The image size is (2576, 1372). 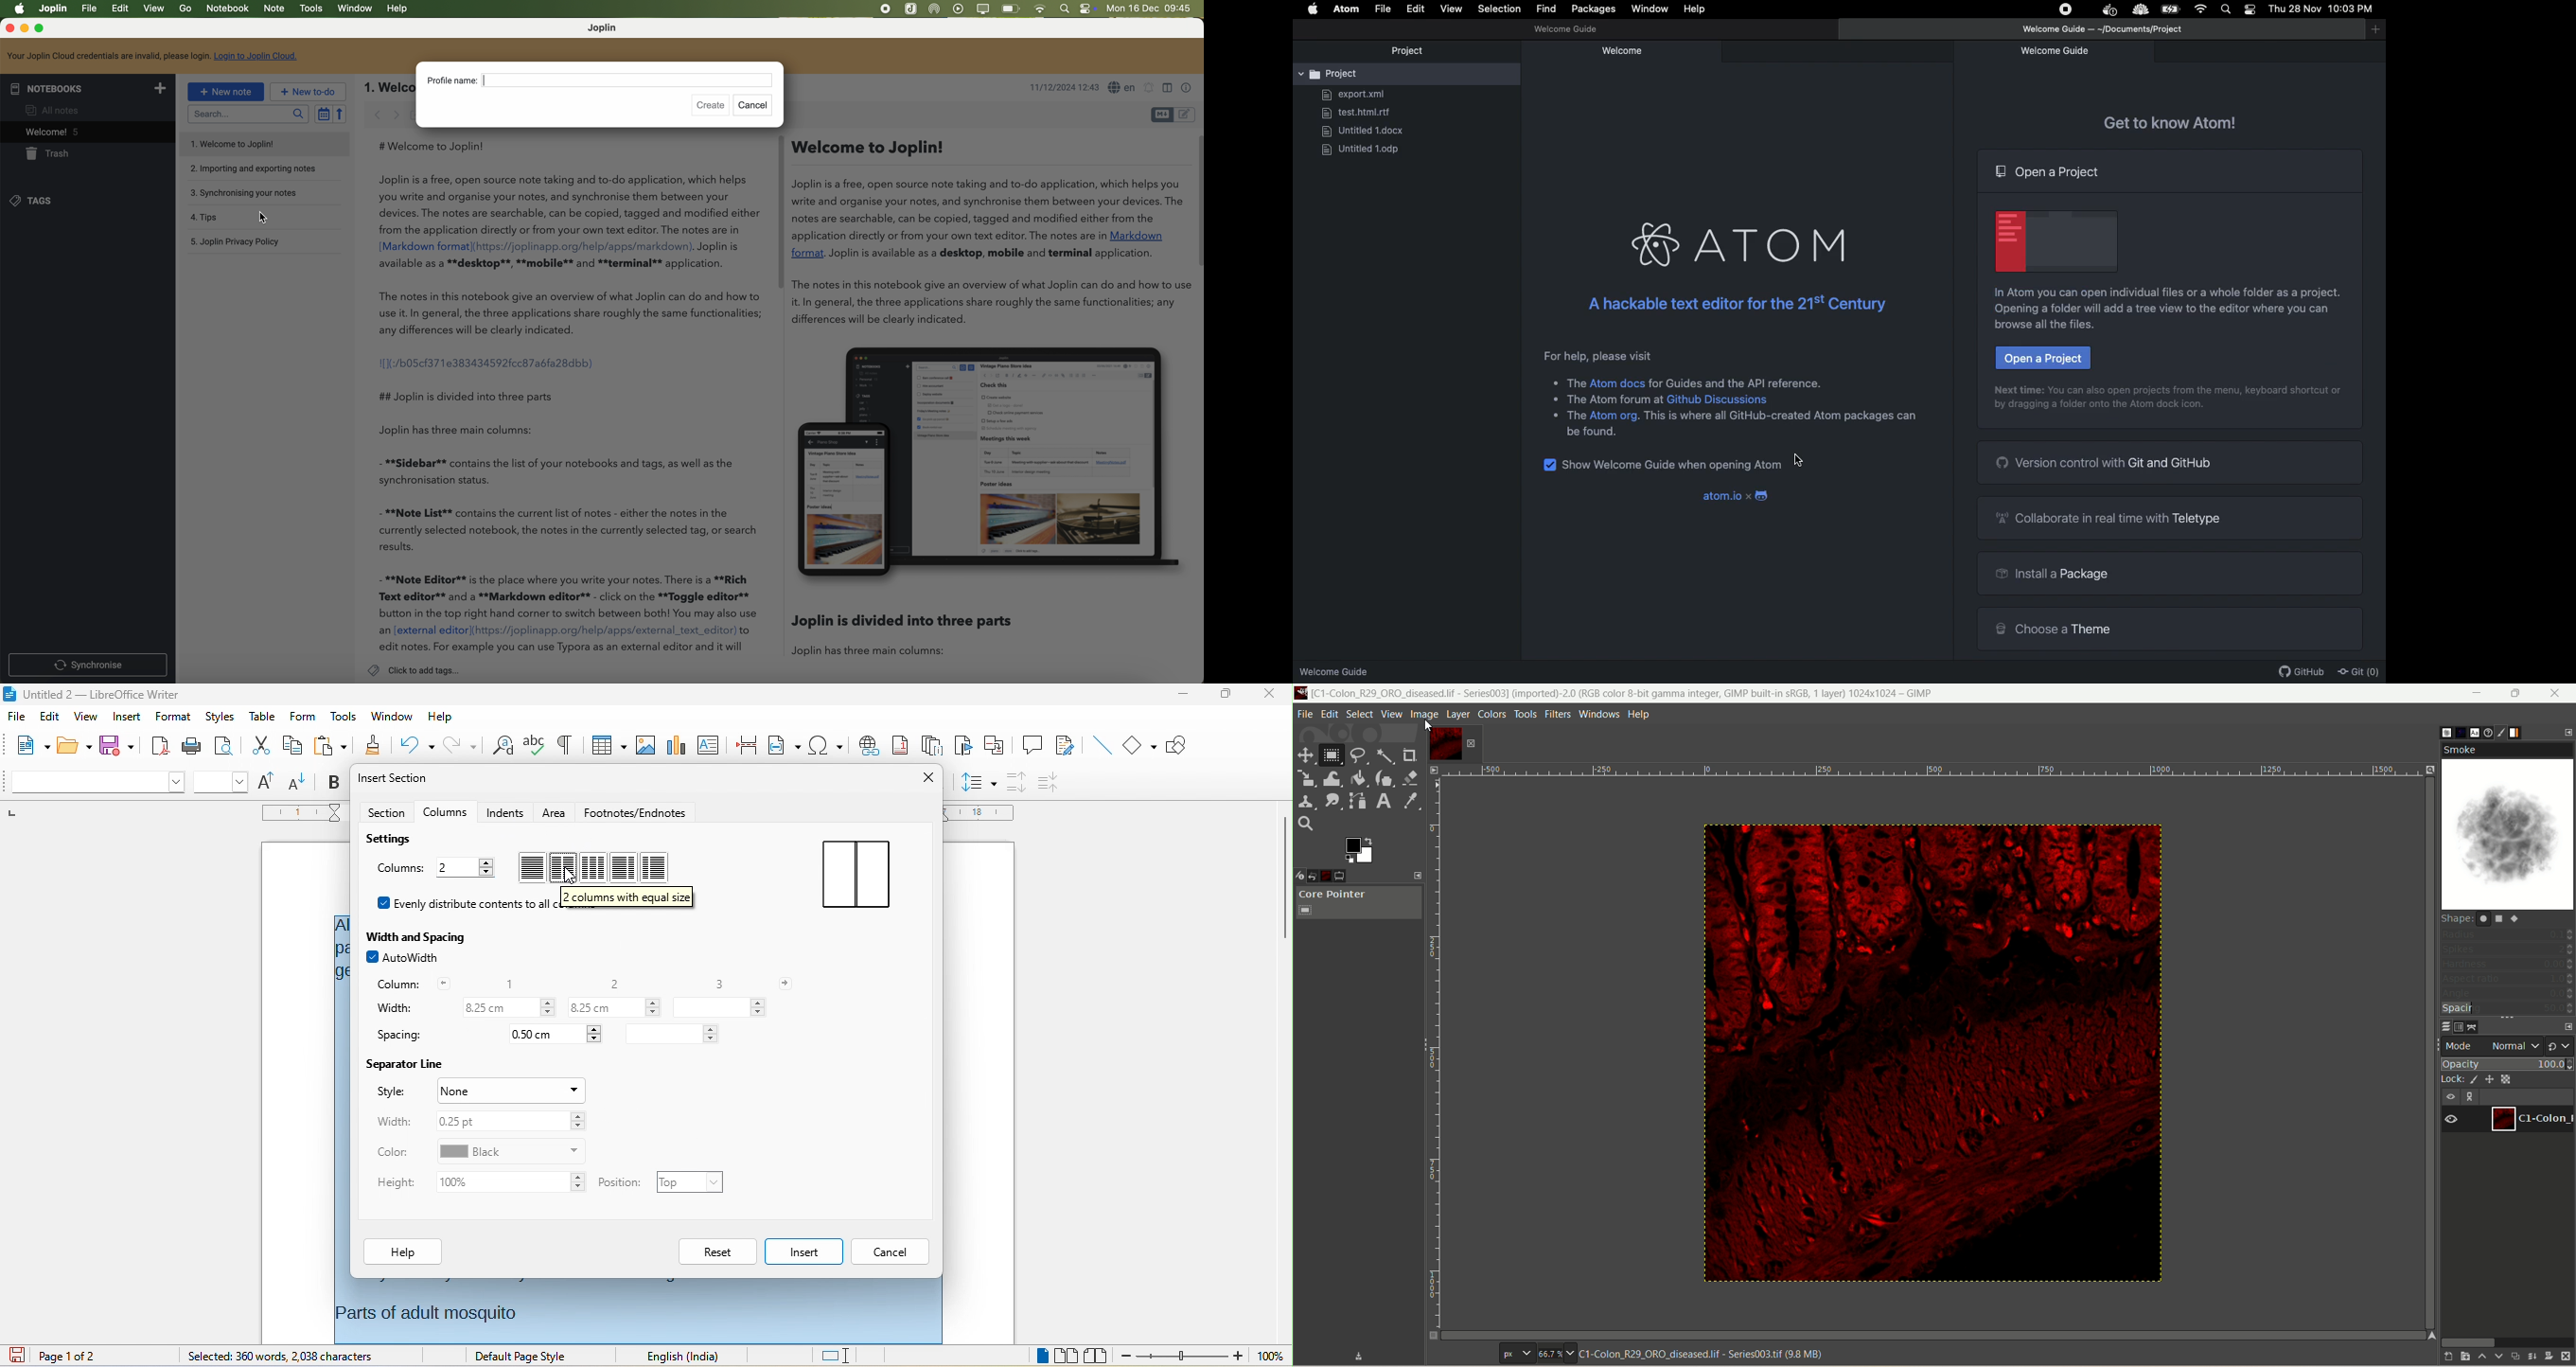 I want to click on section, so click(x=386, y=812).